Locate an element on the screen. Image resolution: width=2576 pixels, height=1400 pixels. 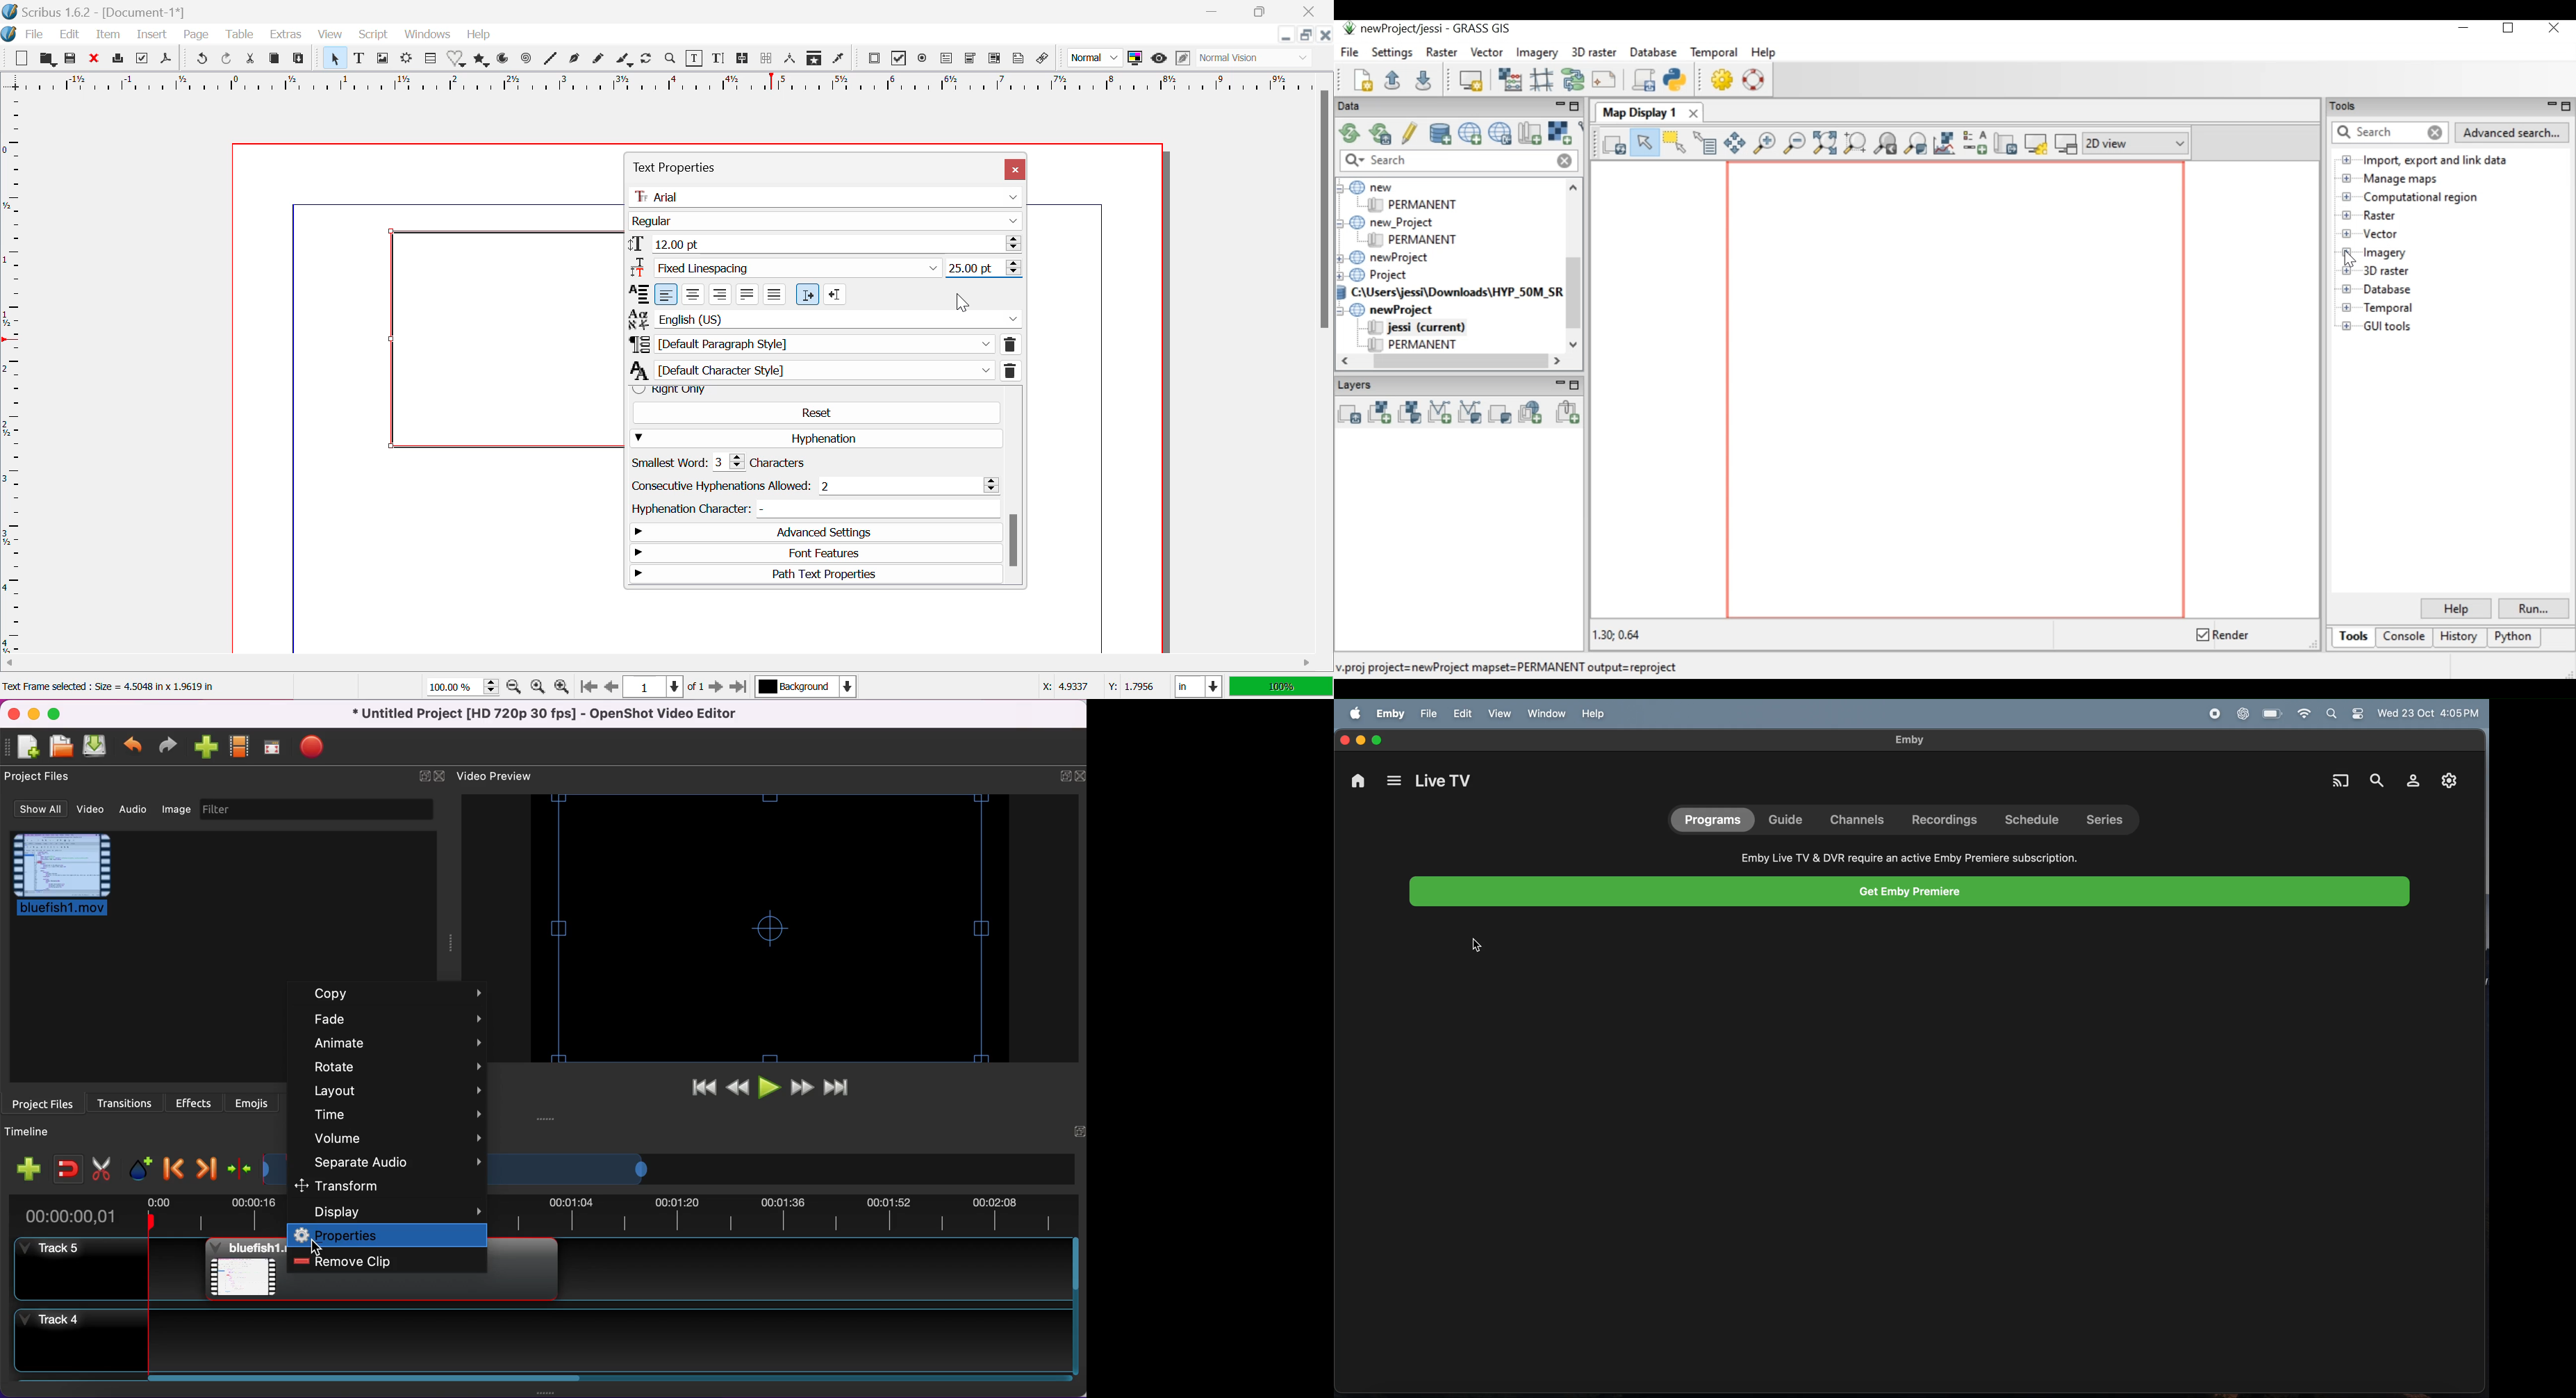
Default Paragraph Style is located at coordinates (825, 344).